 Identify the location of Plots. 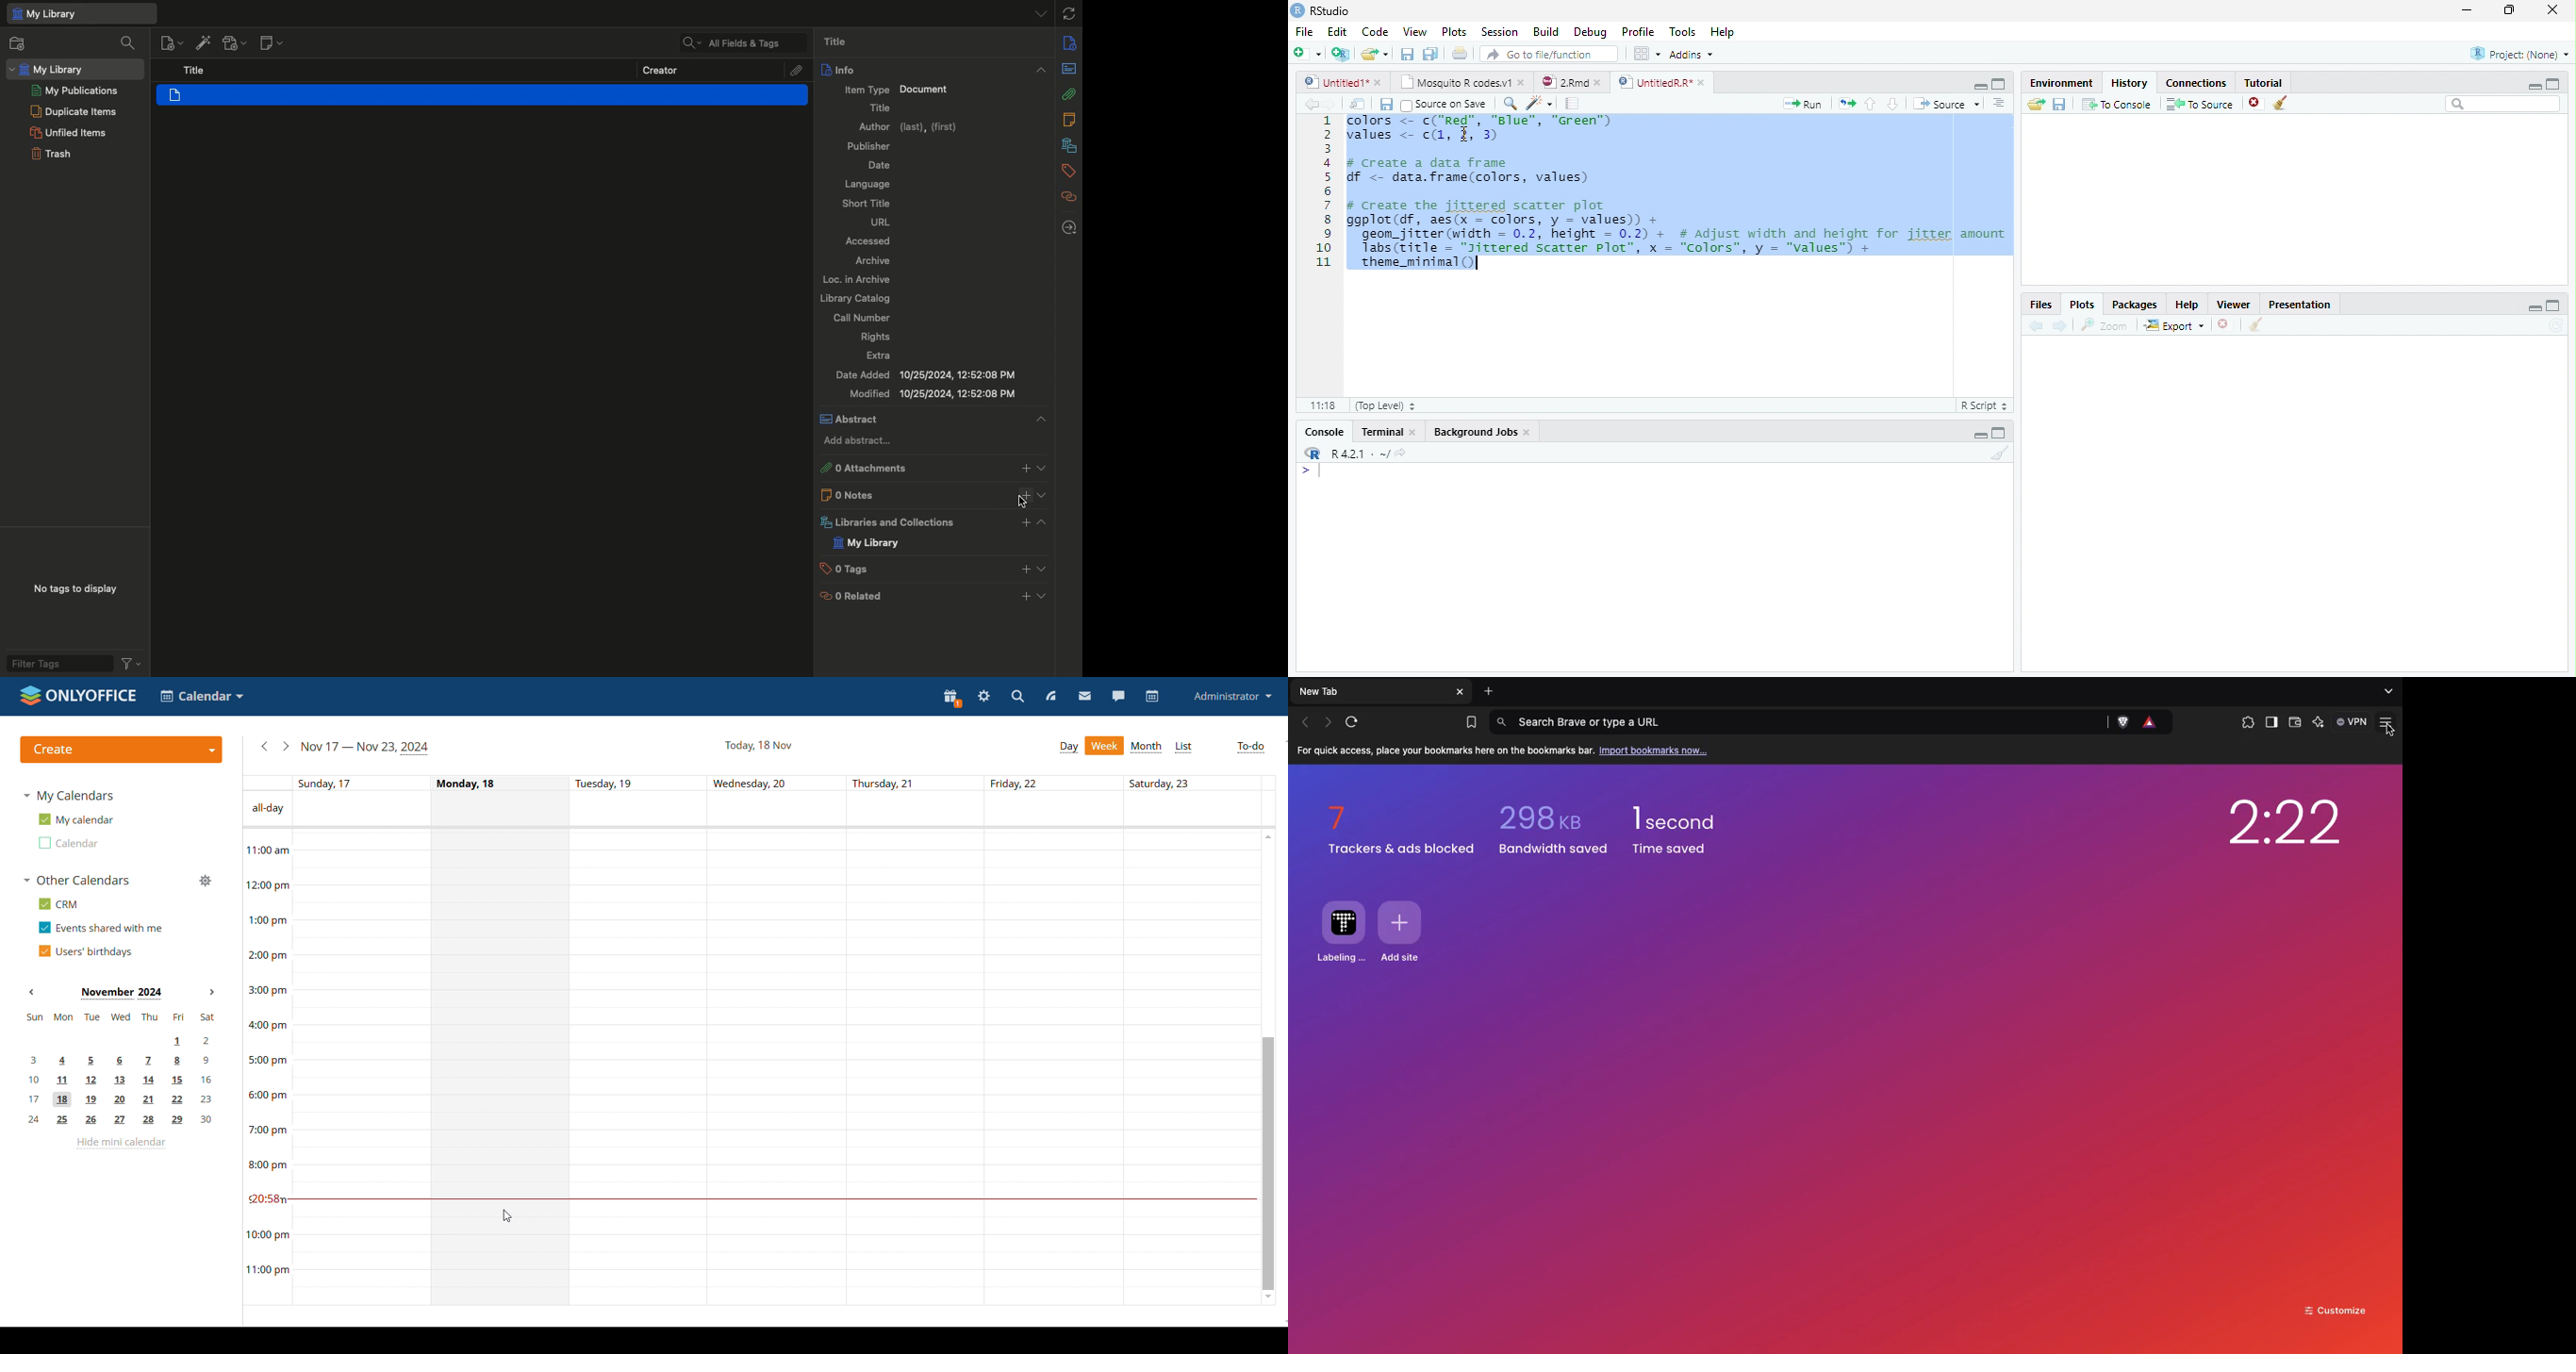
(2082, 305).